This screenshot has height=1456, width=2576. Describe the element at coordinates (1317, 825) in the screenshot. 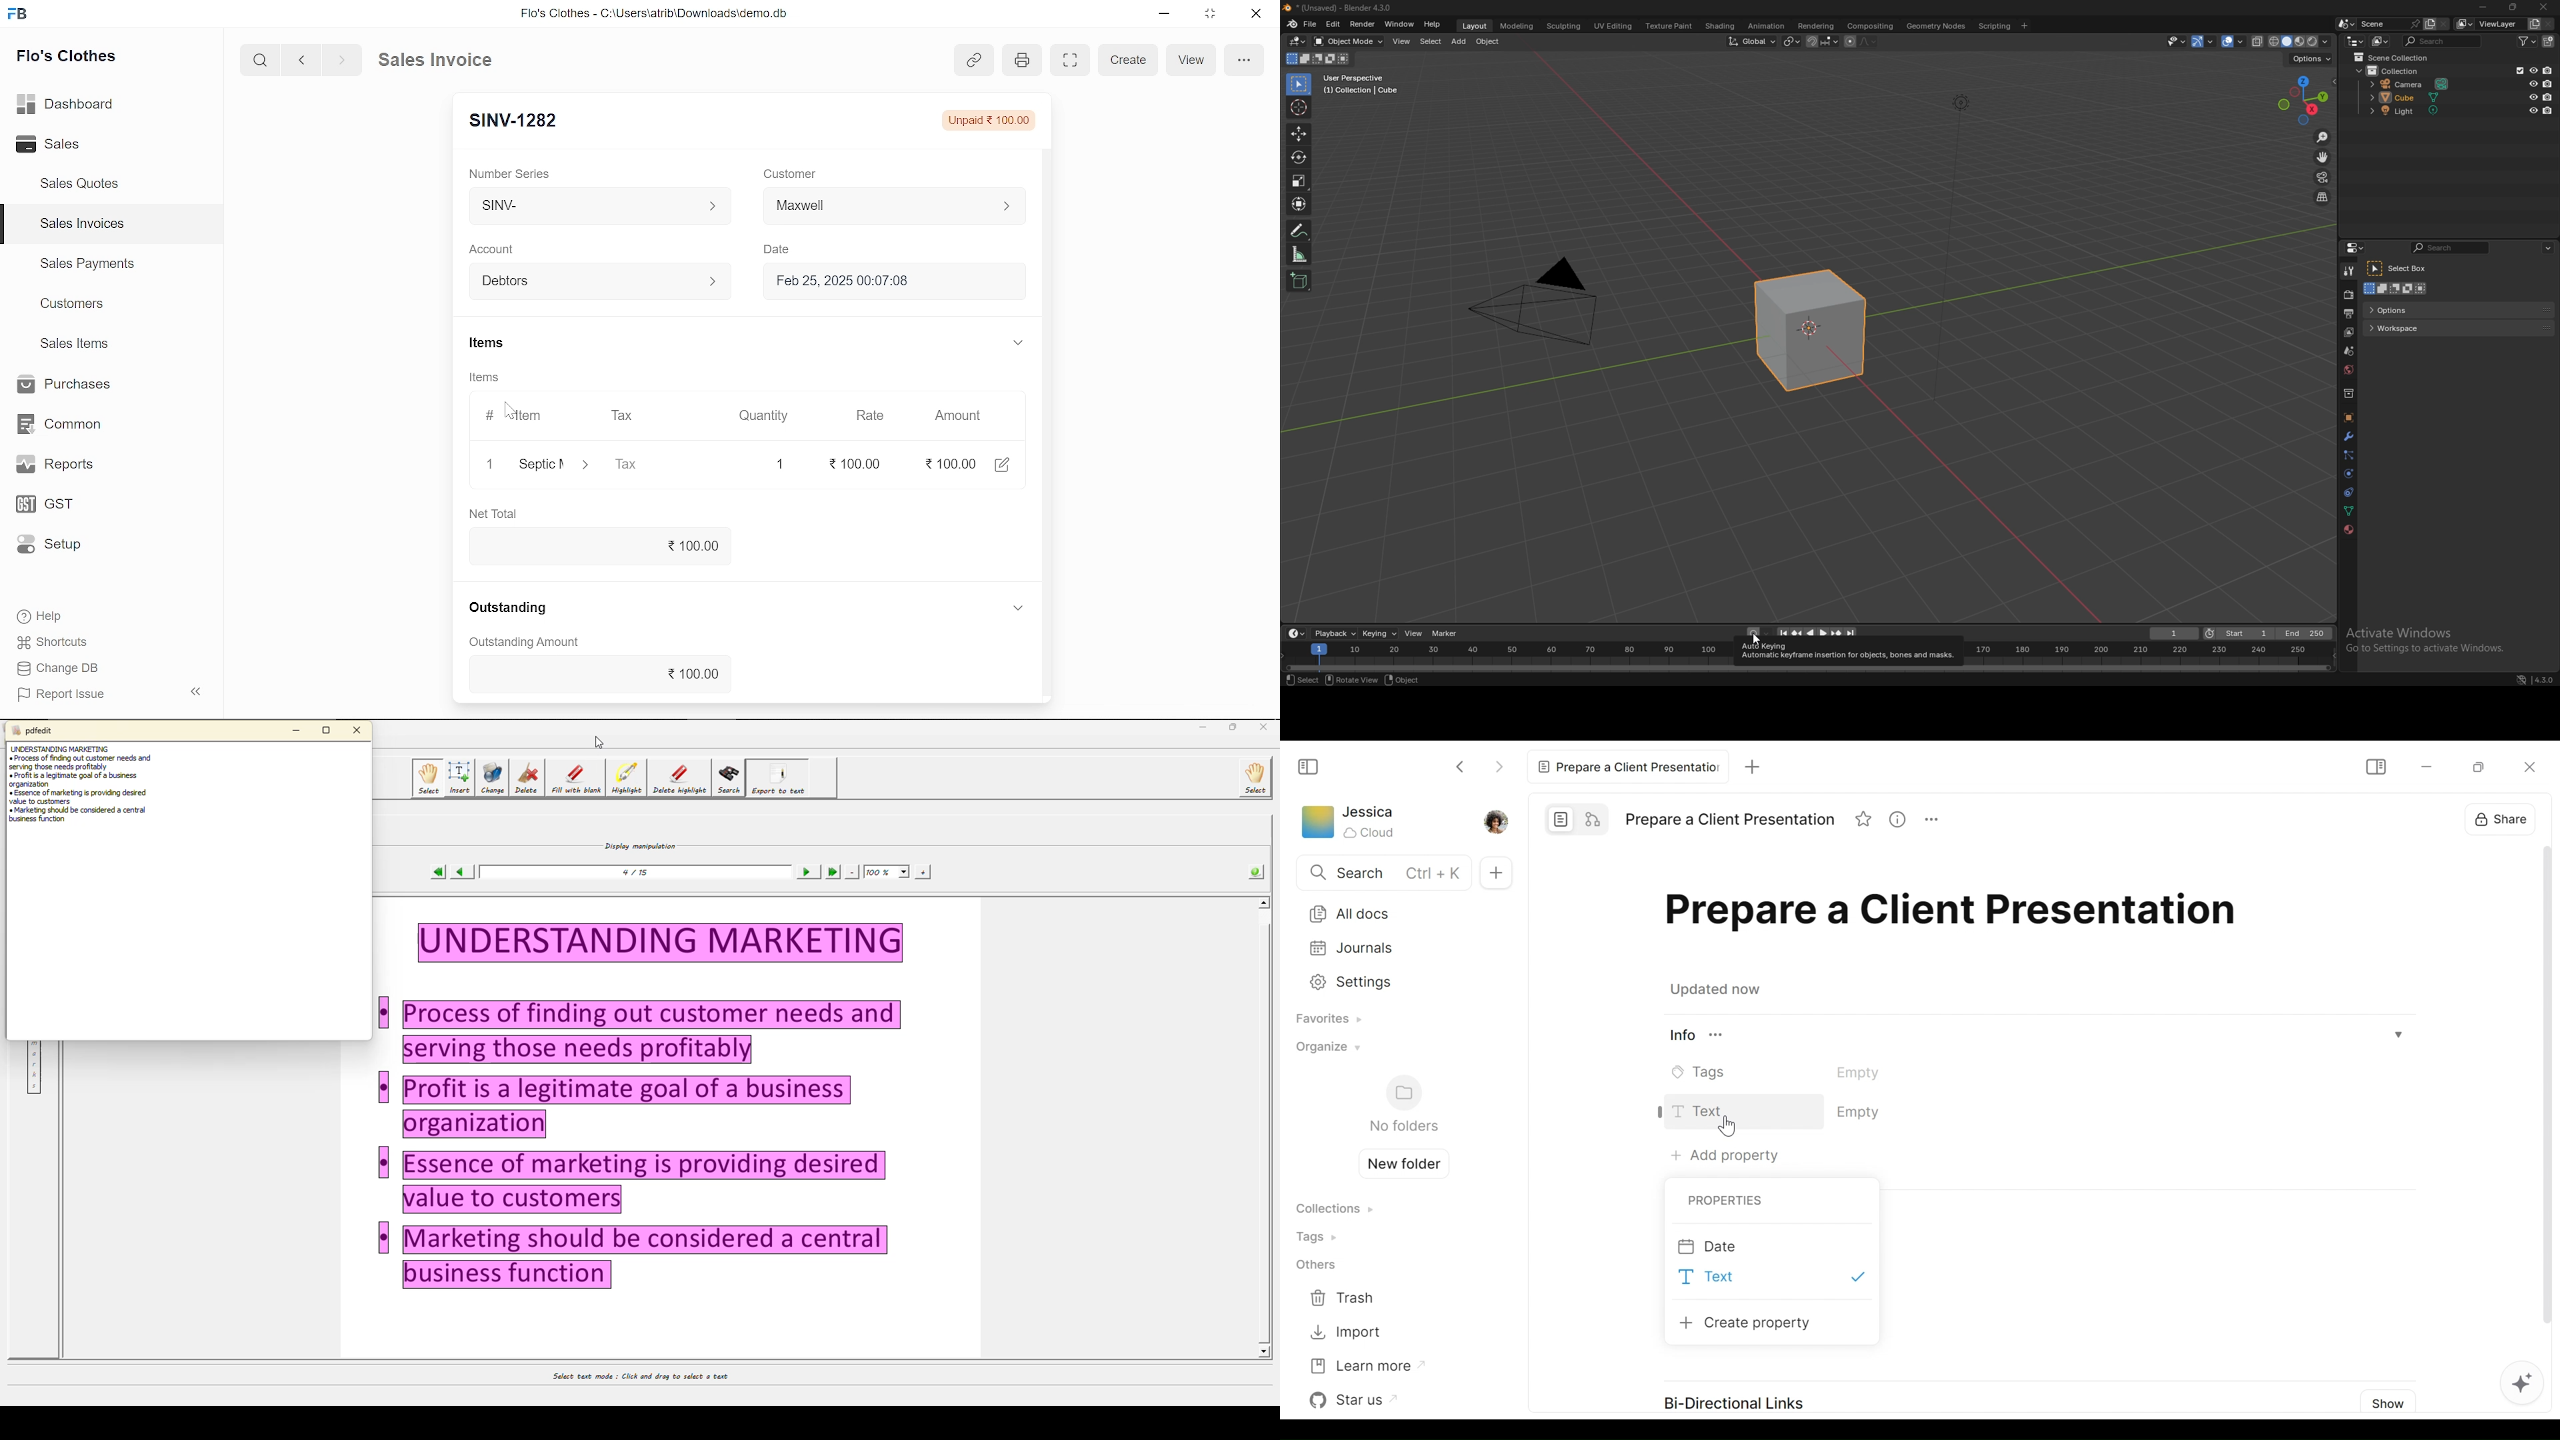

I see `Workspace` at that location.